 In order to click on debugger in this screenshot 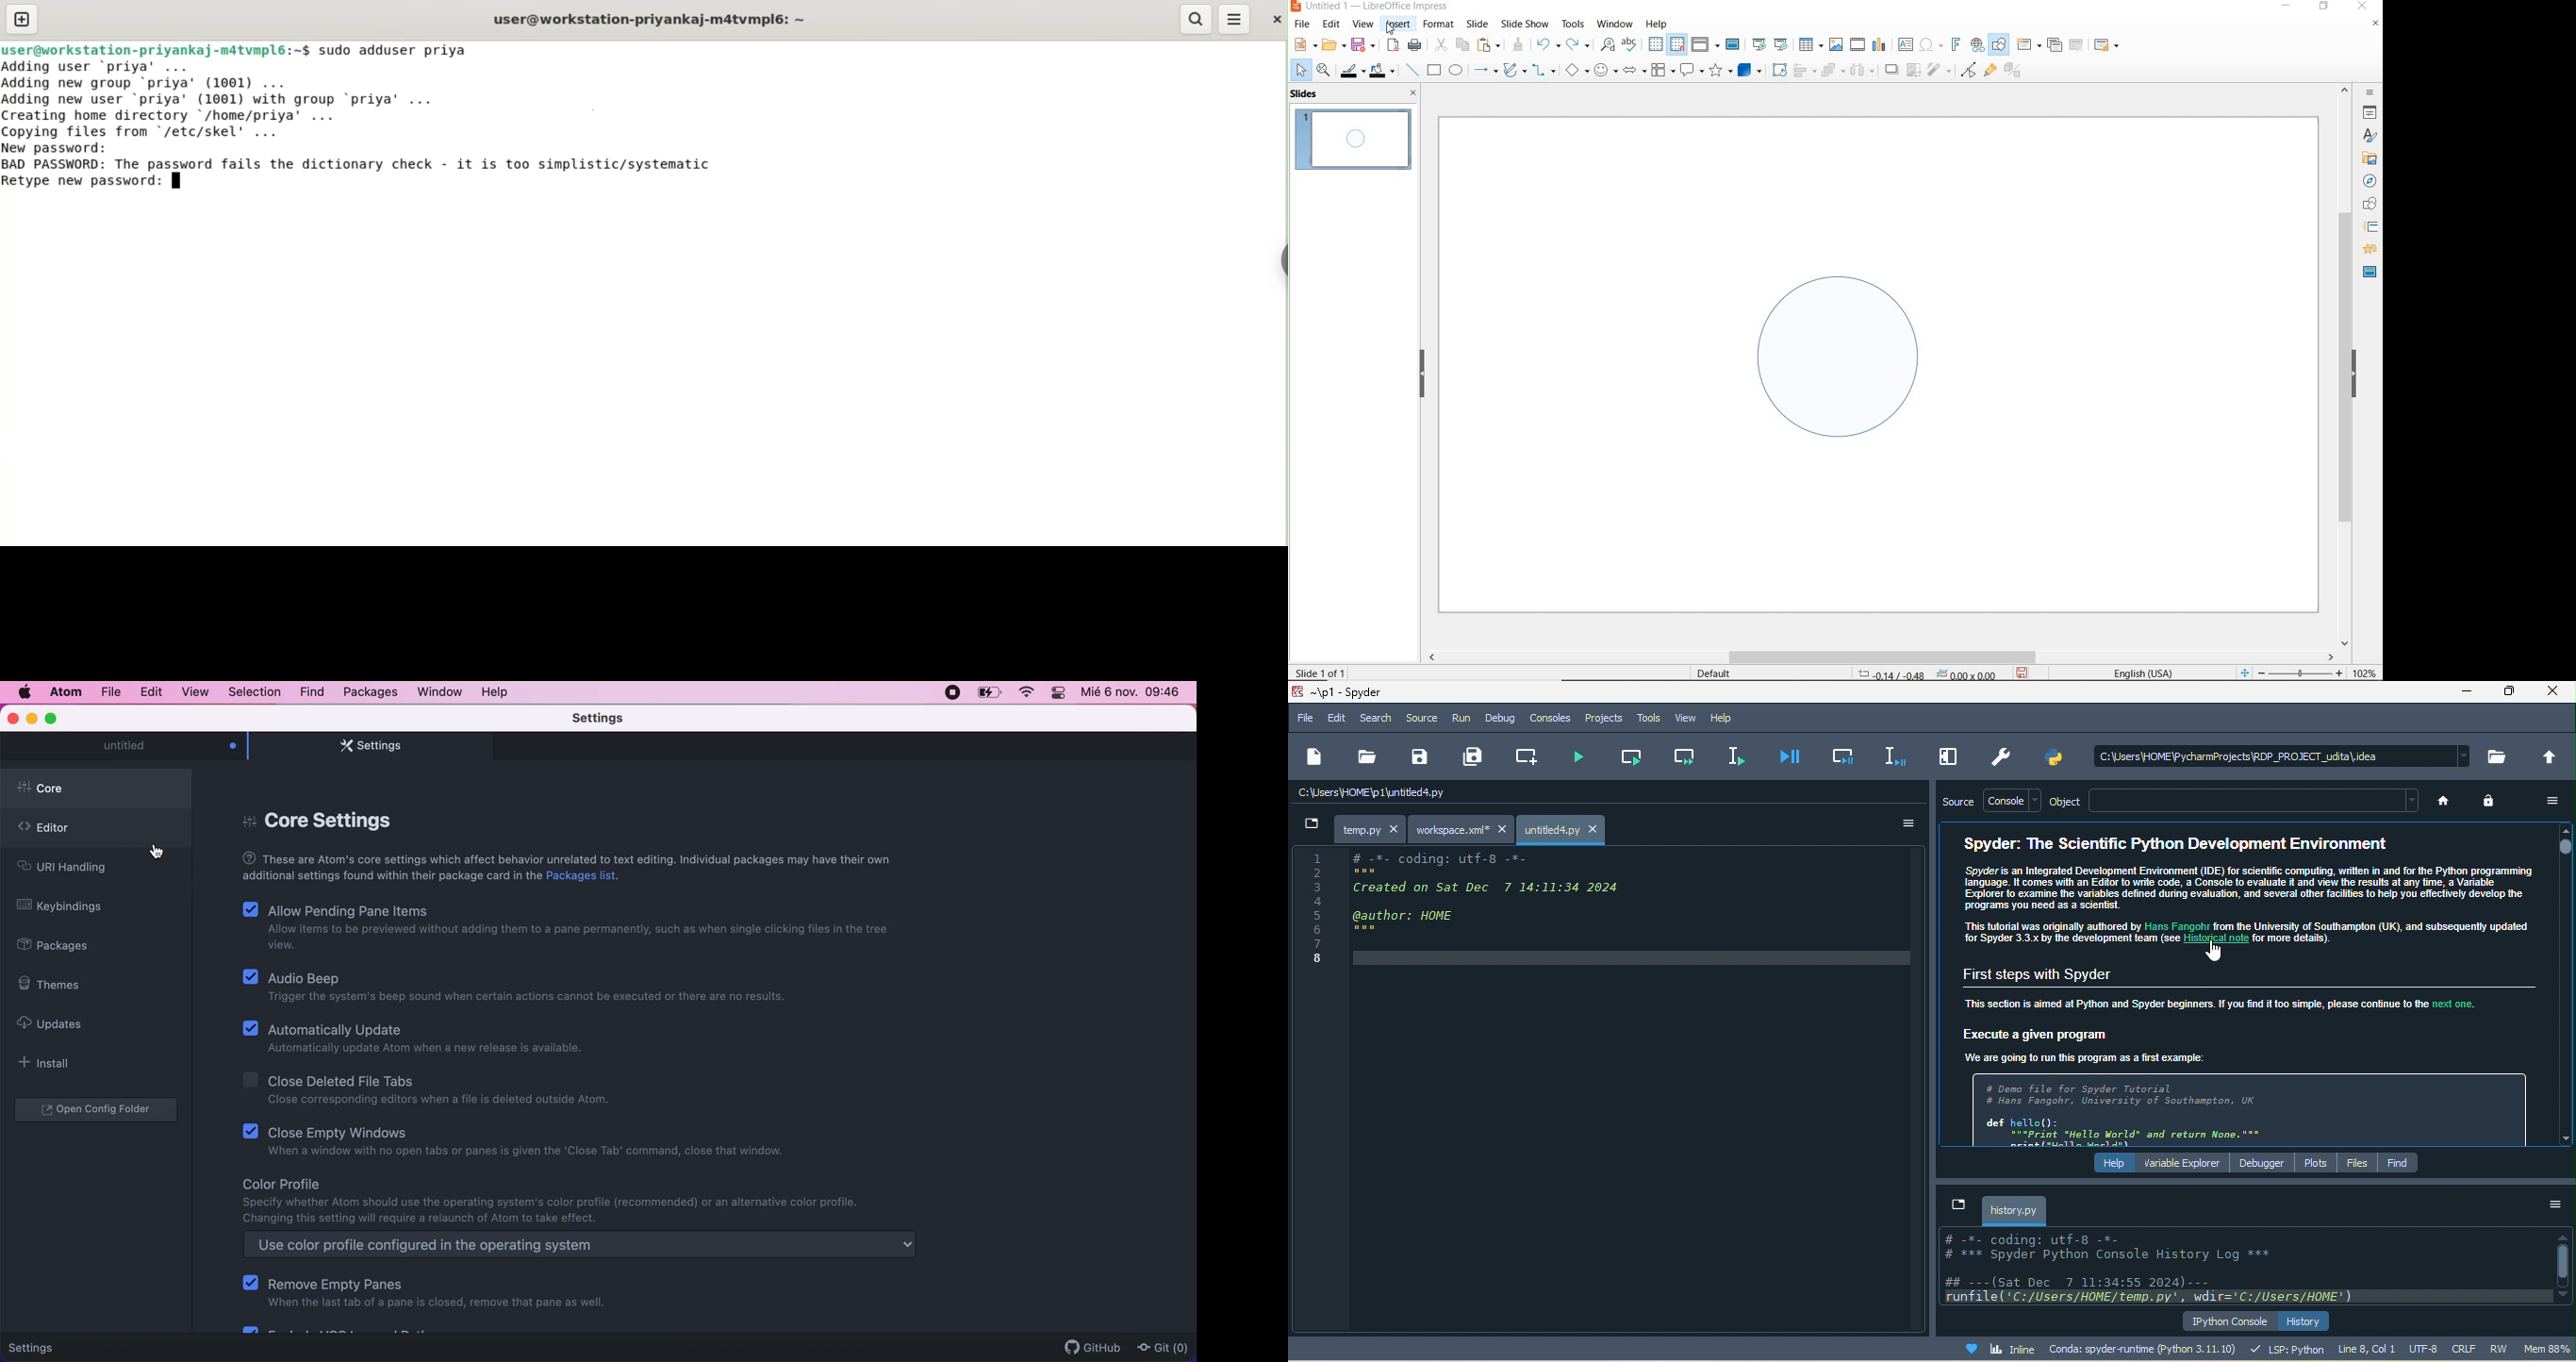, I will do `click(2264, 1165)`.